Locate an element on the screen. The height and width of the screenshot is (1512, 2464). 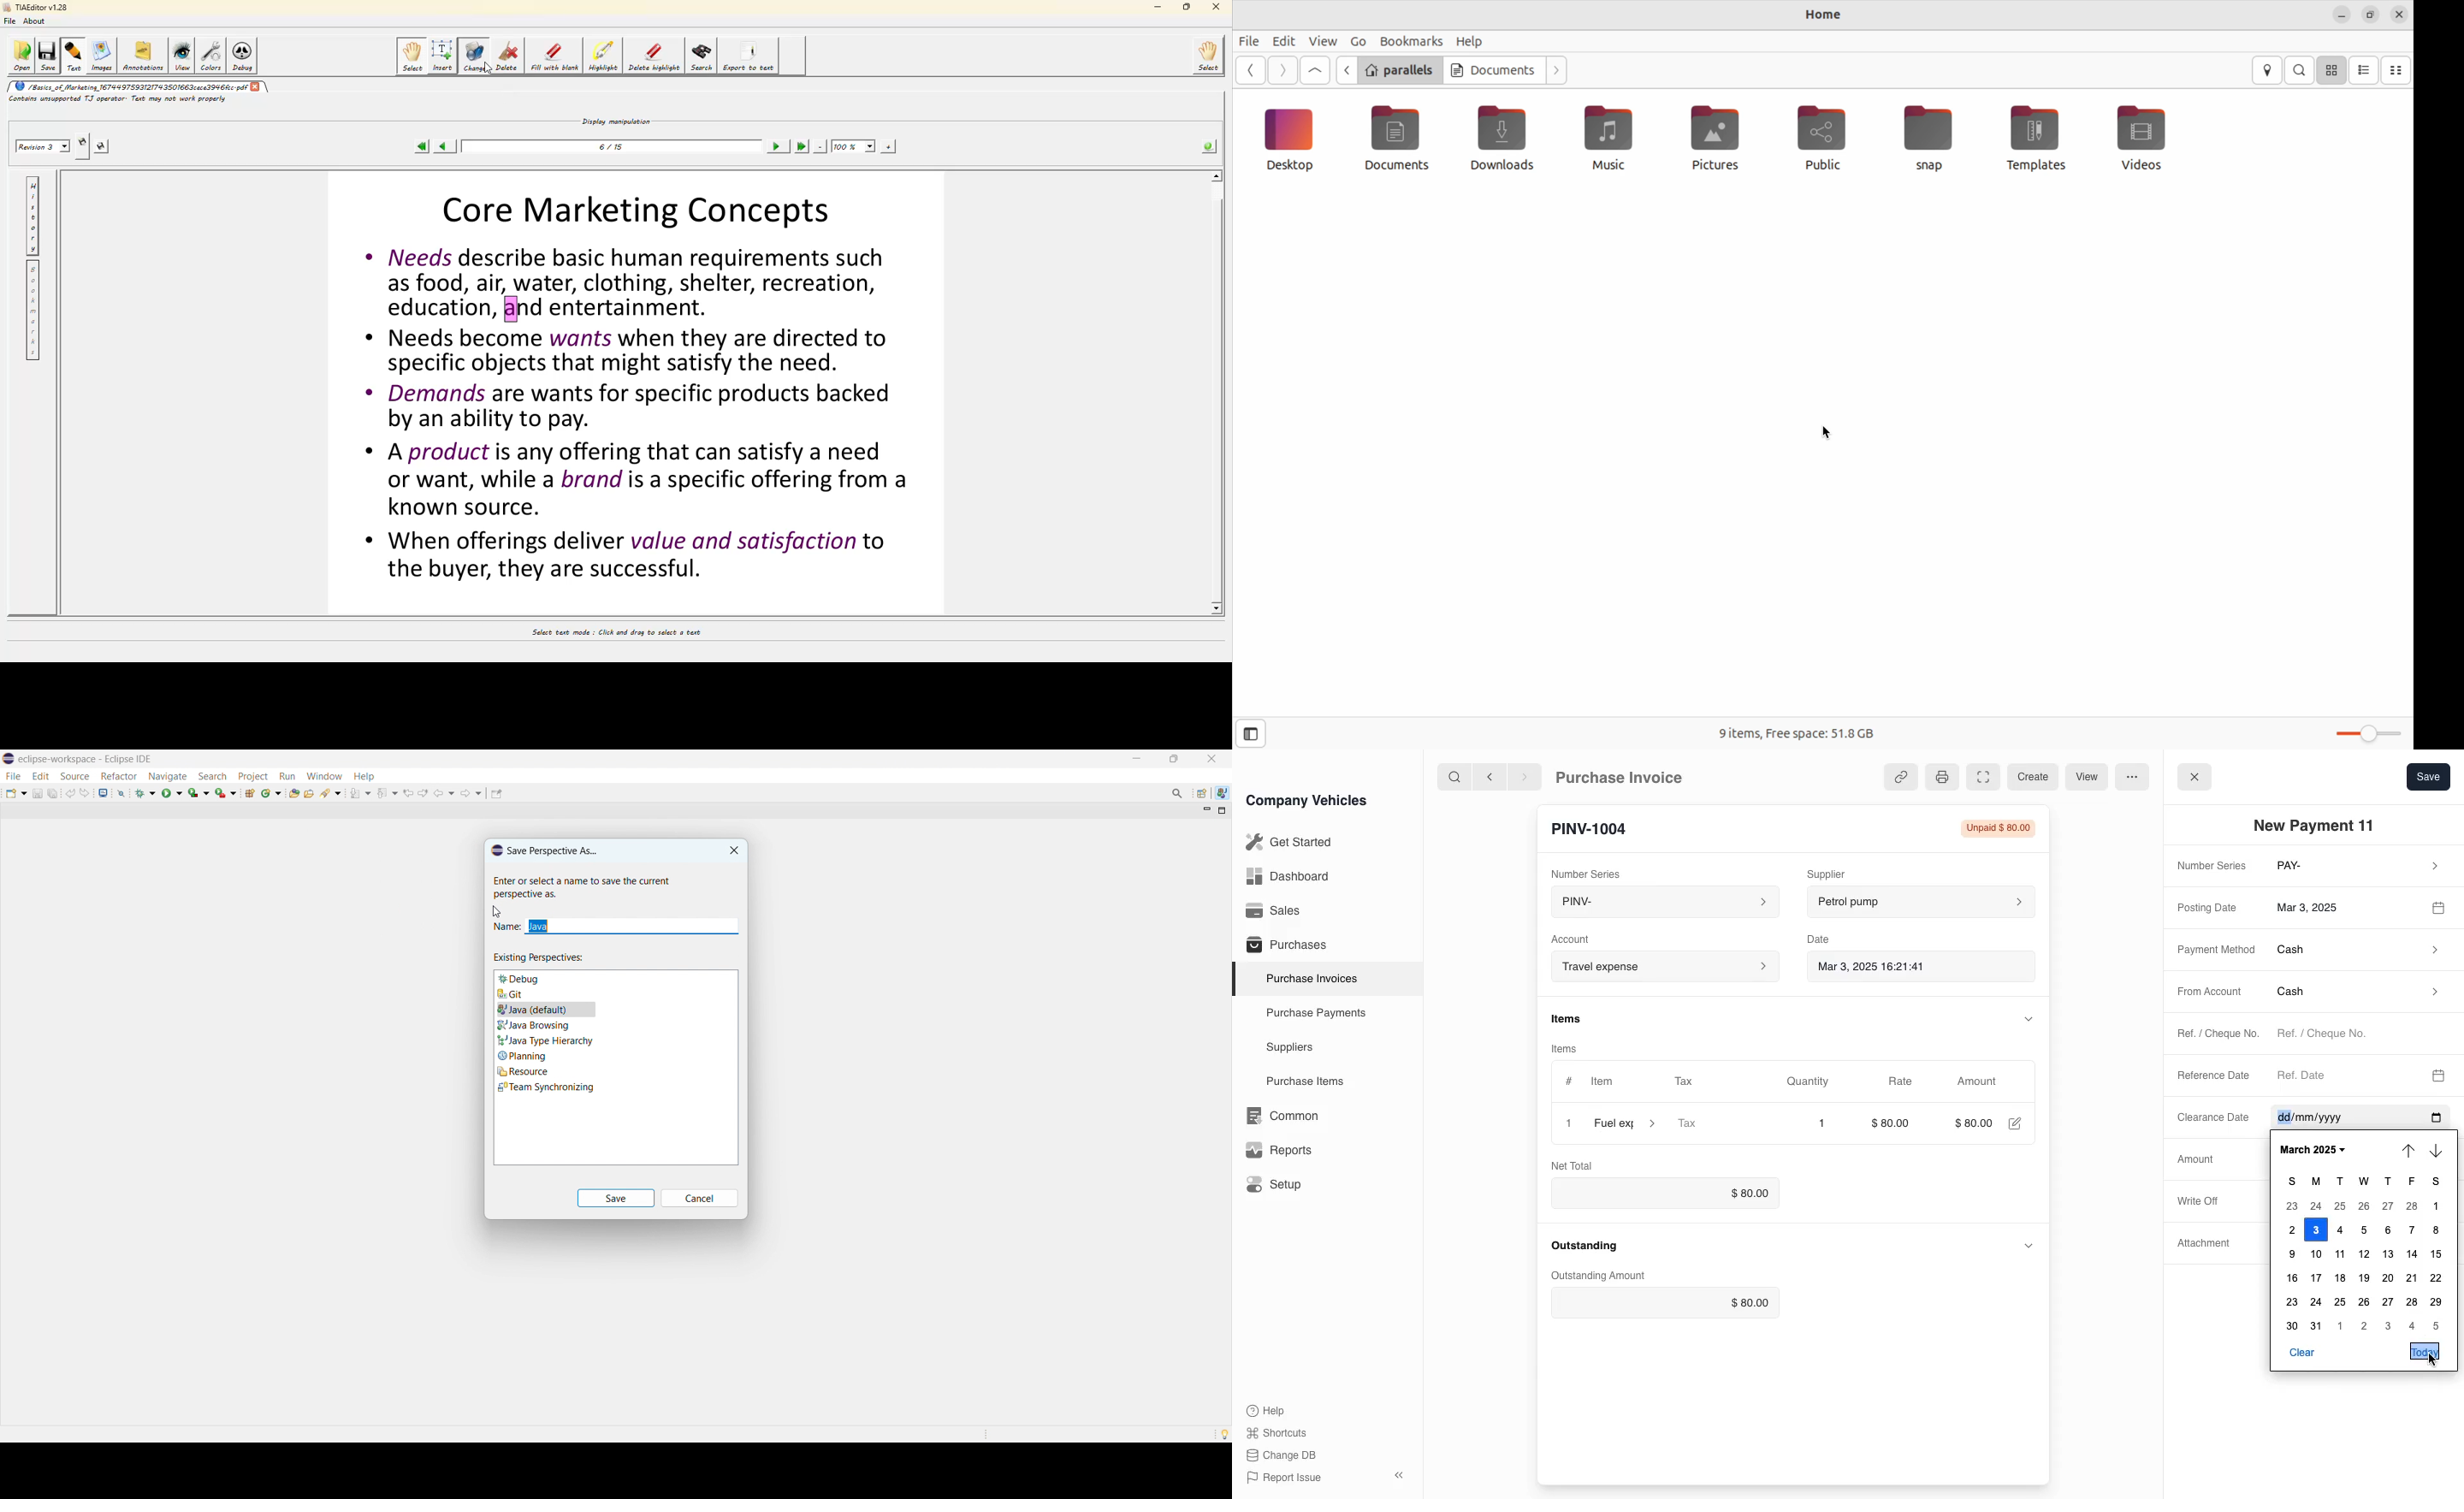
new is located at coordinates (15, 792).